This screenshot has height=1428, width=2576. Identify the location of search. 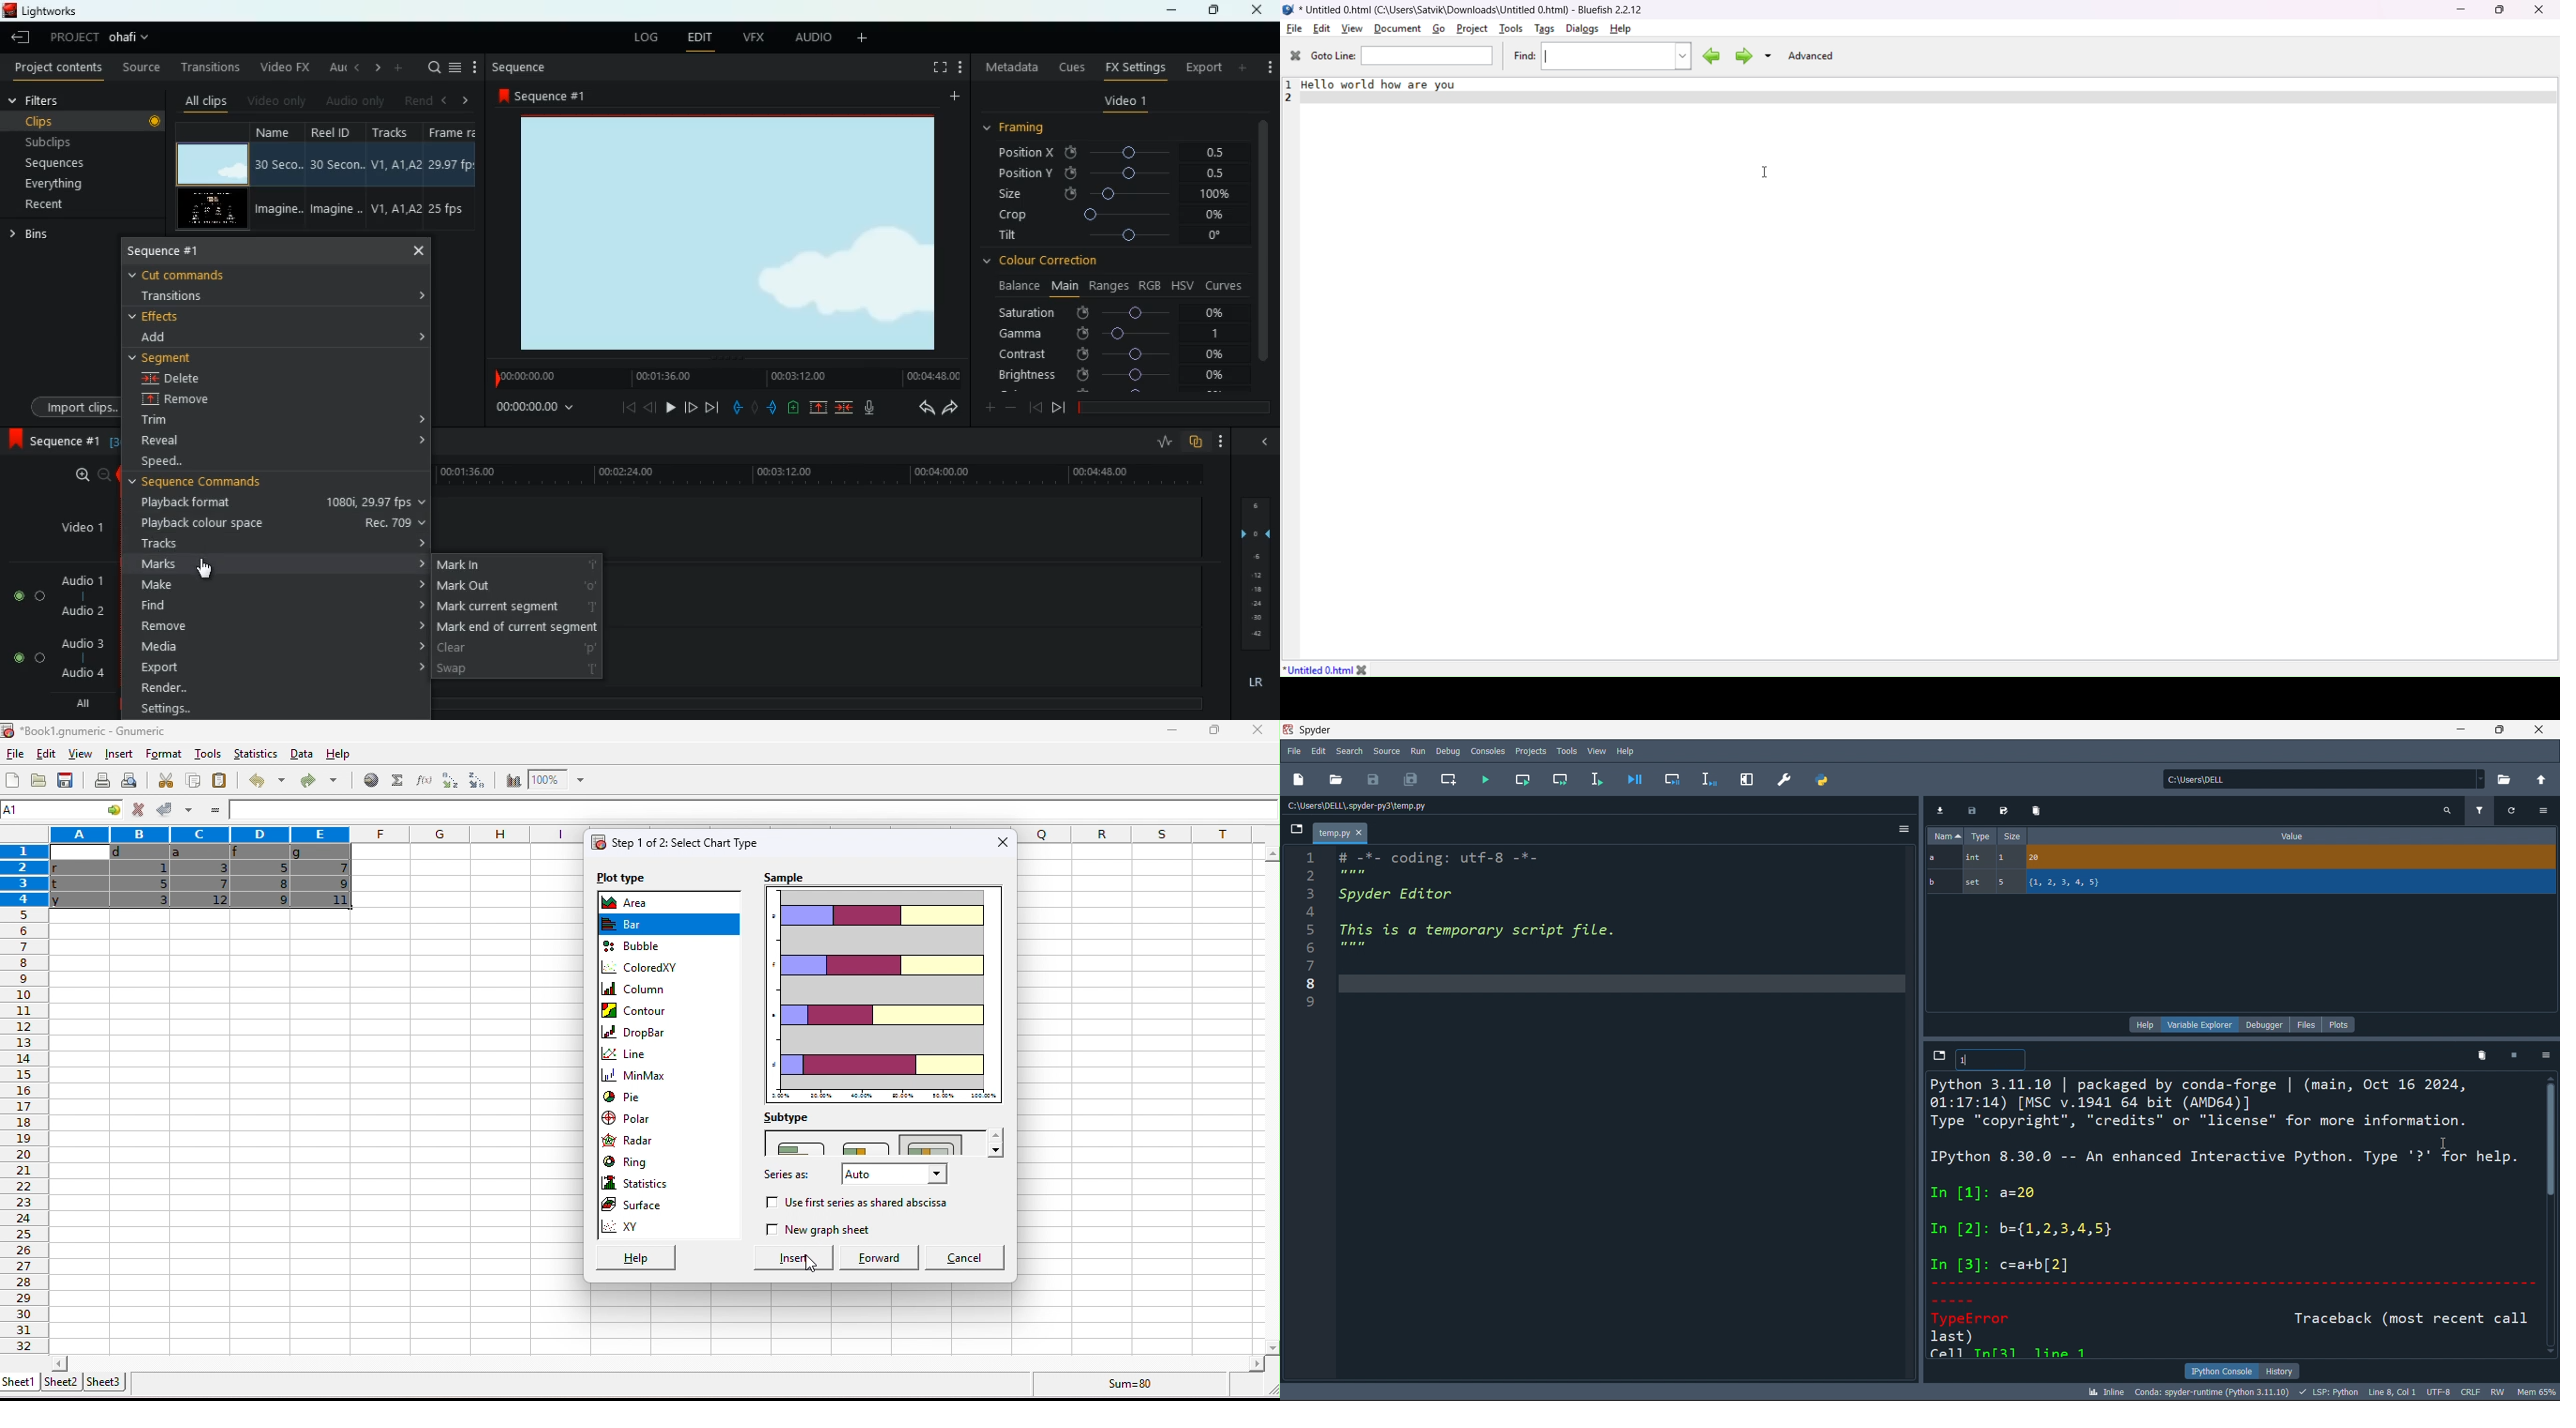
(429, 66).